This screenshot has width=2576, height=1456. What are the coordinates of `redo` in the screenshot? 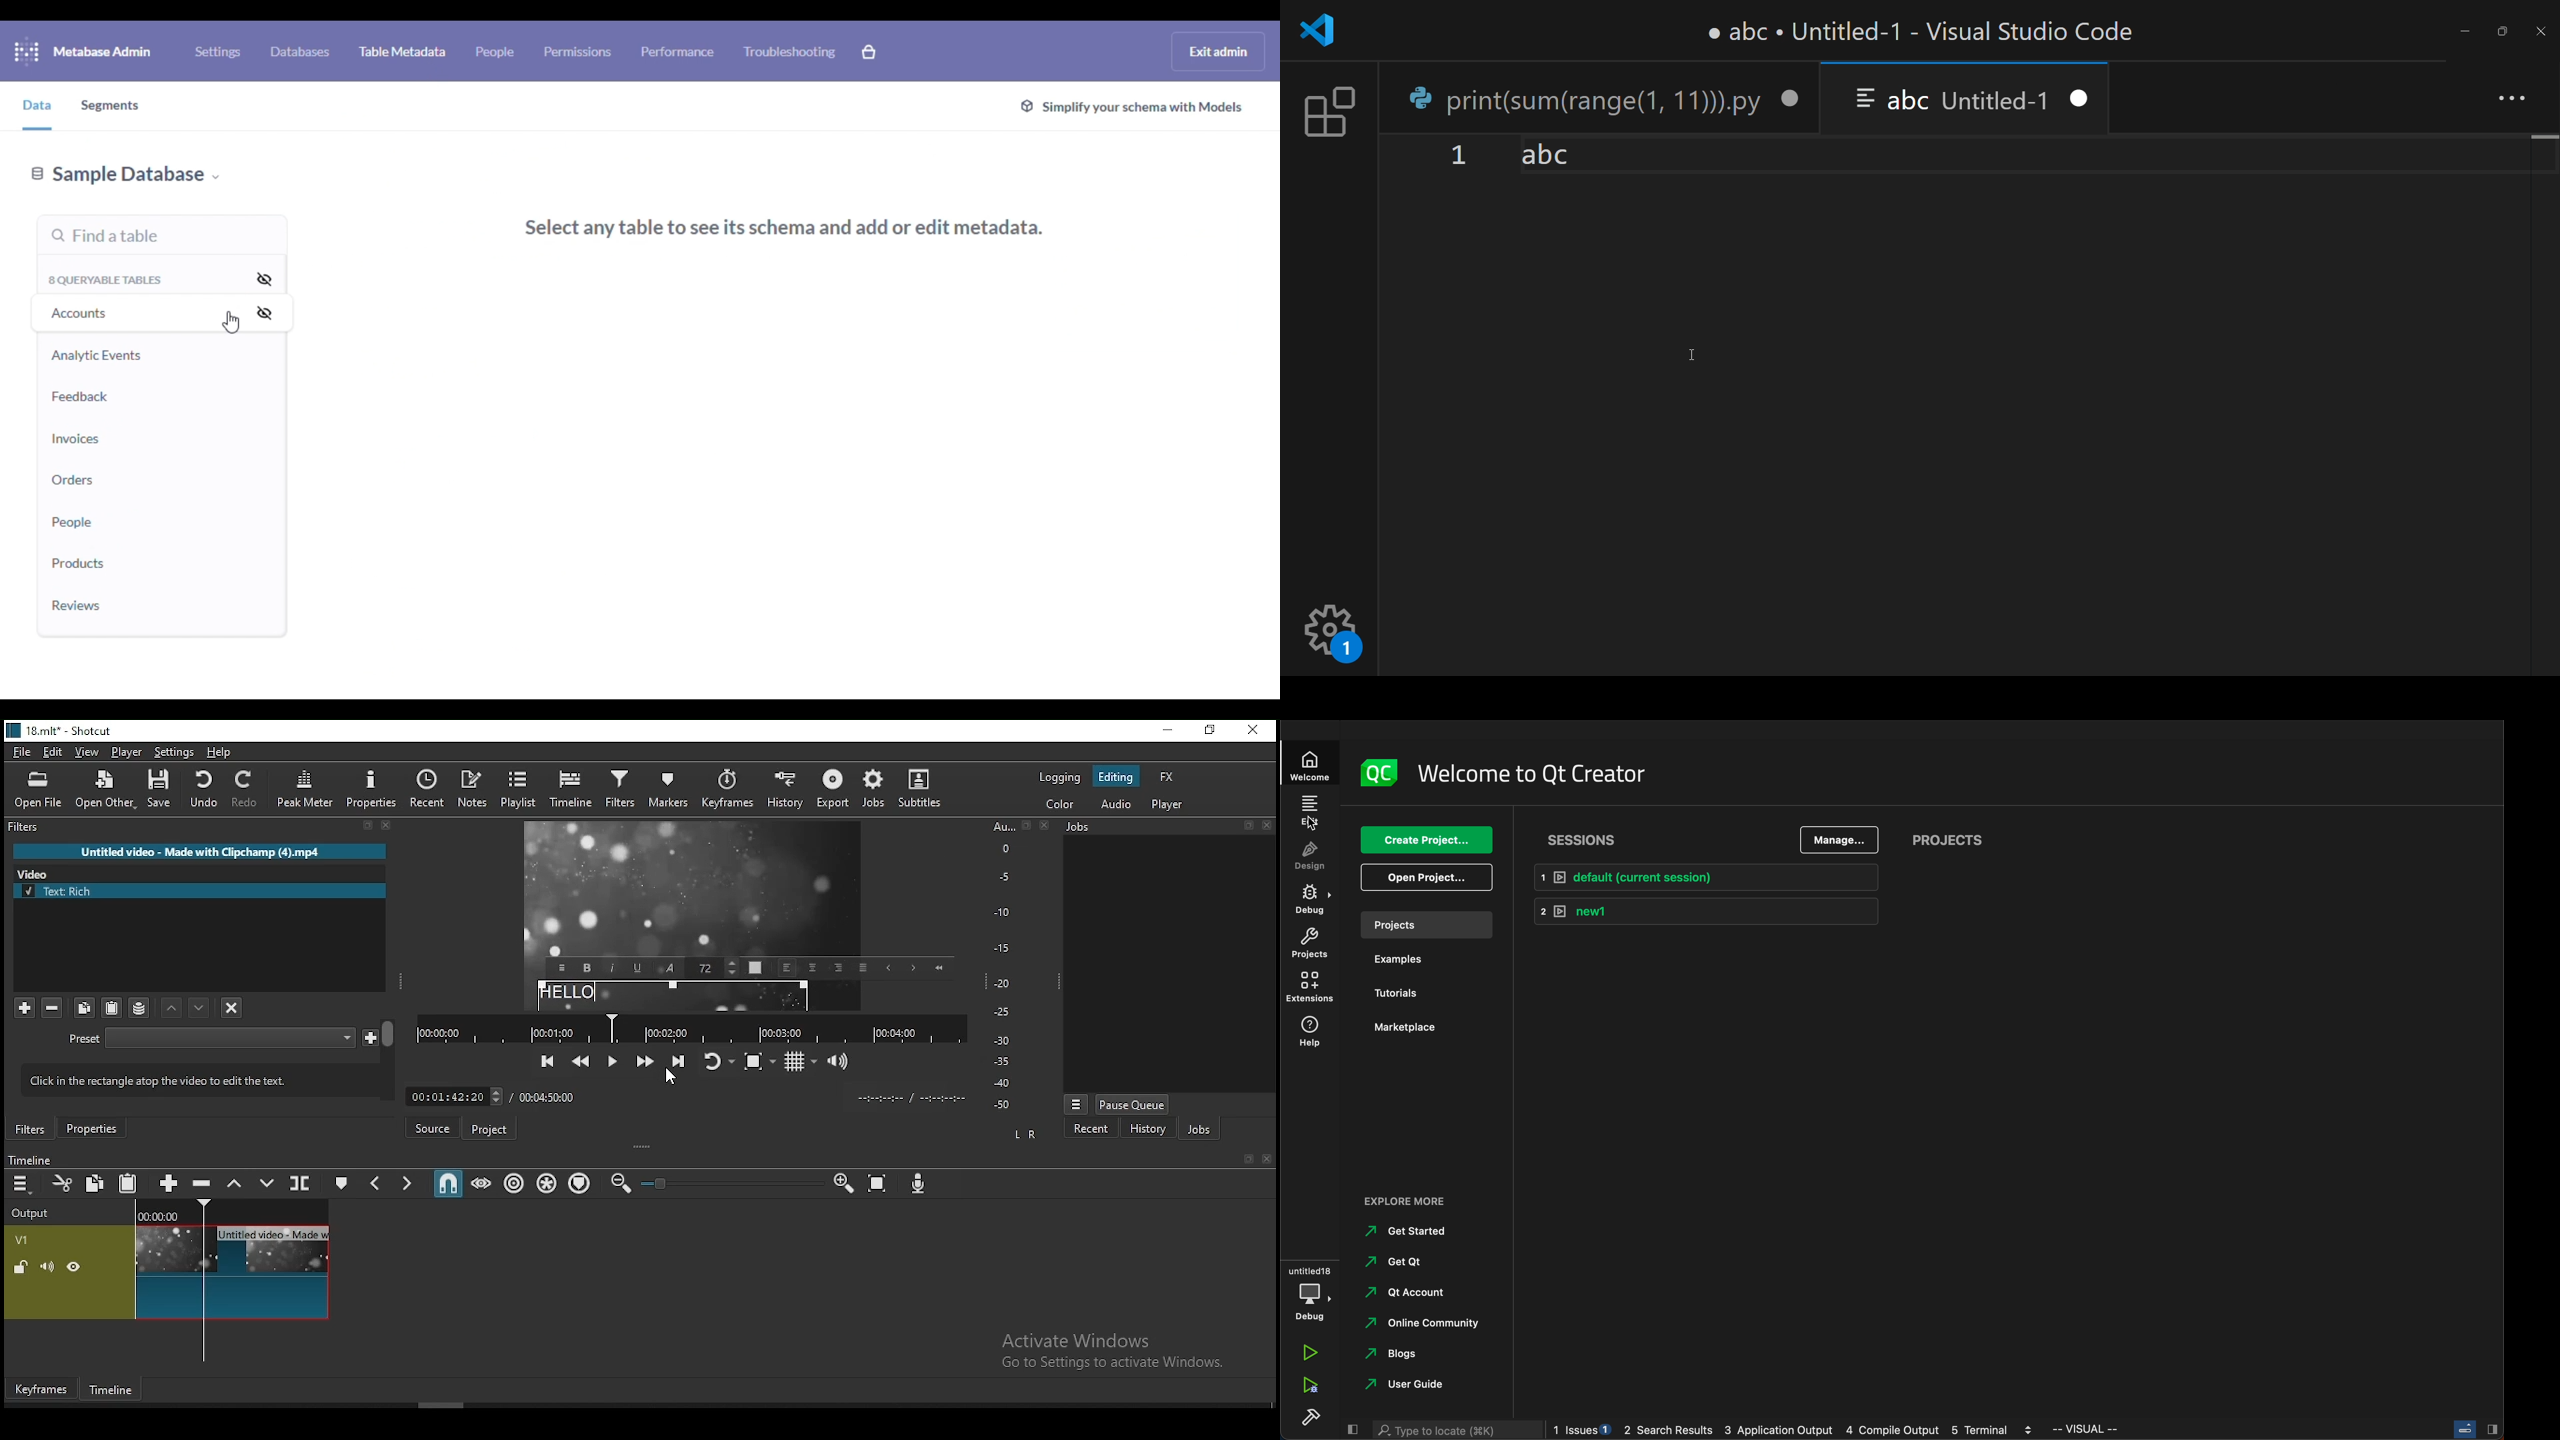 It's located at (246, 789).